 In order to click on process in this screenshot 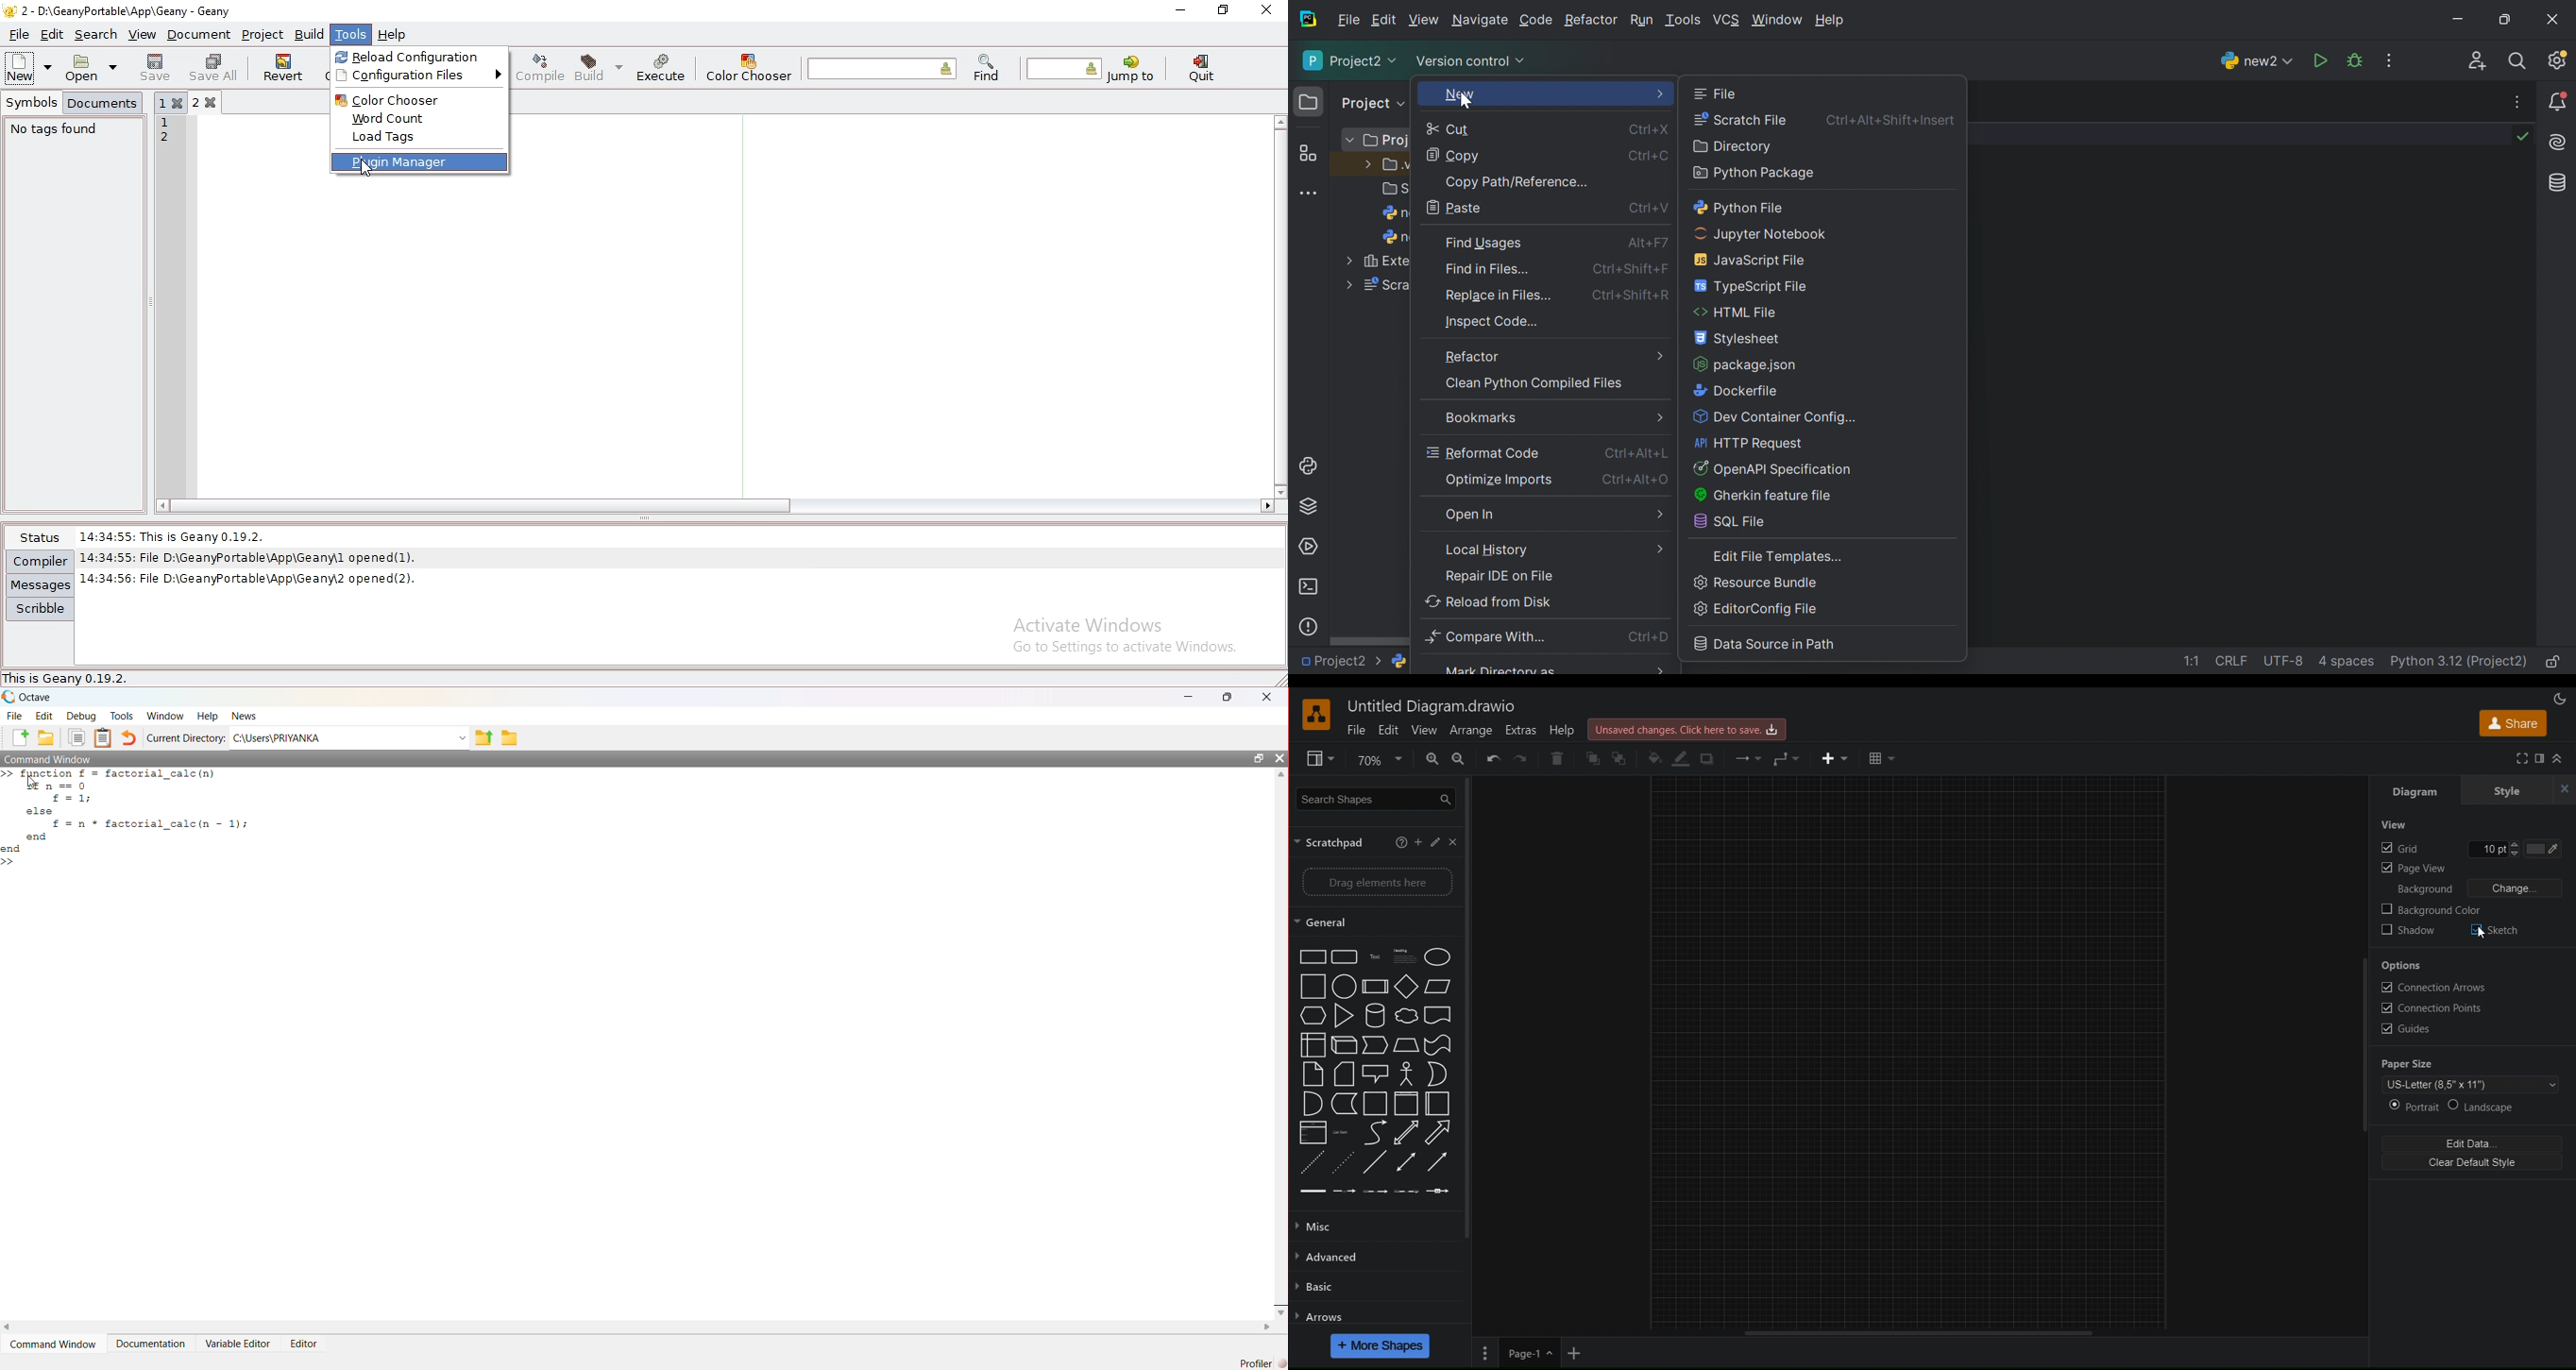, I will do `click(1375, 986)`.